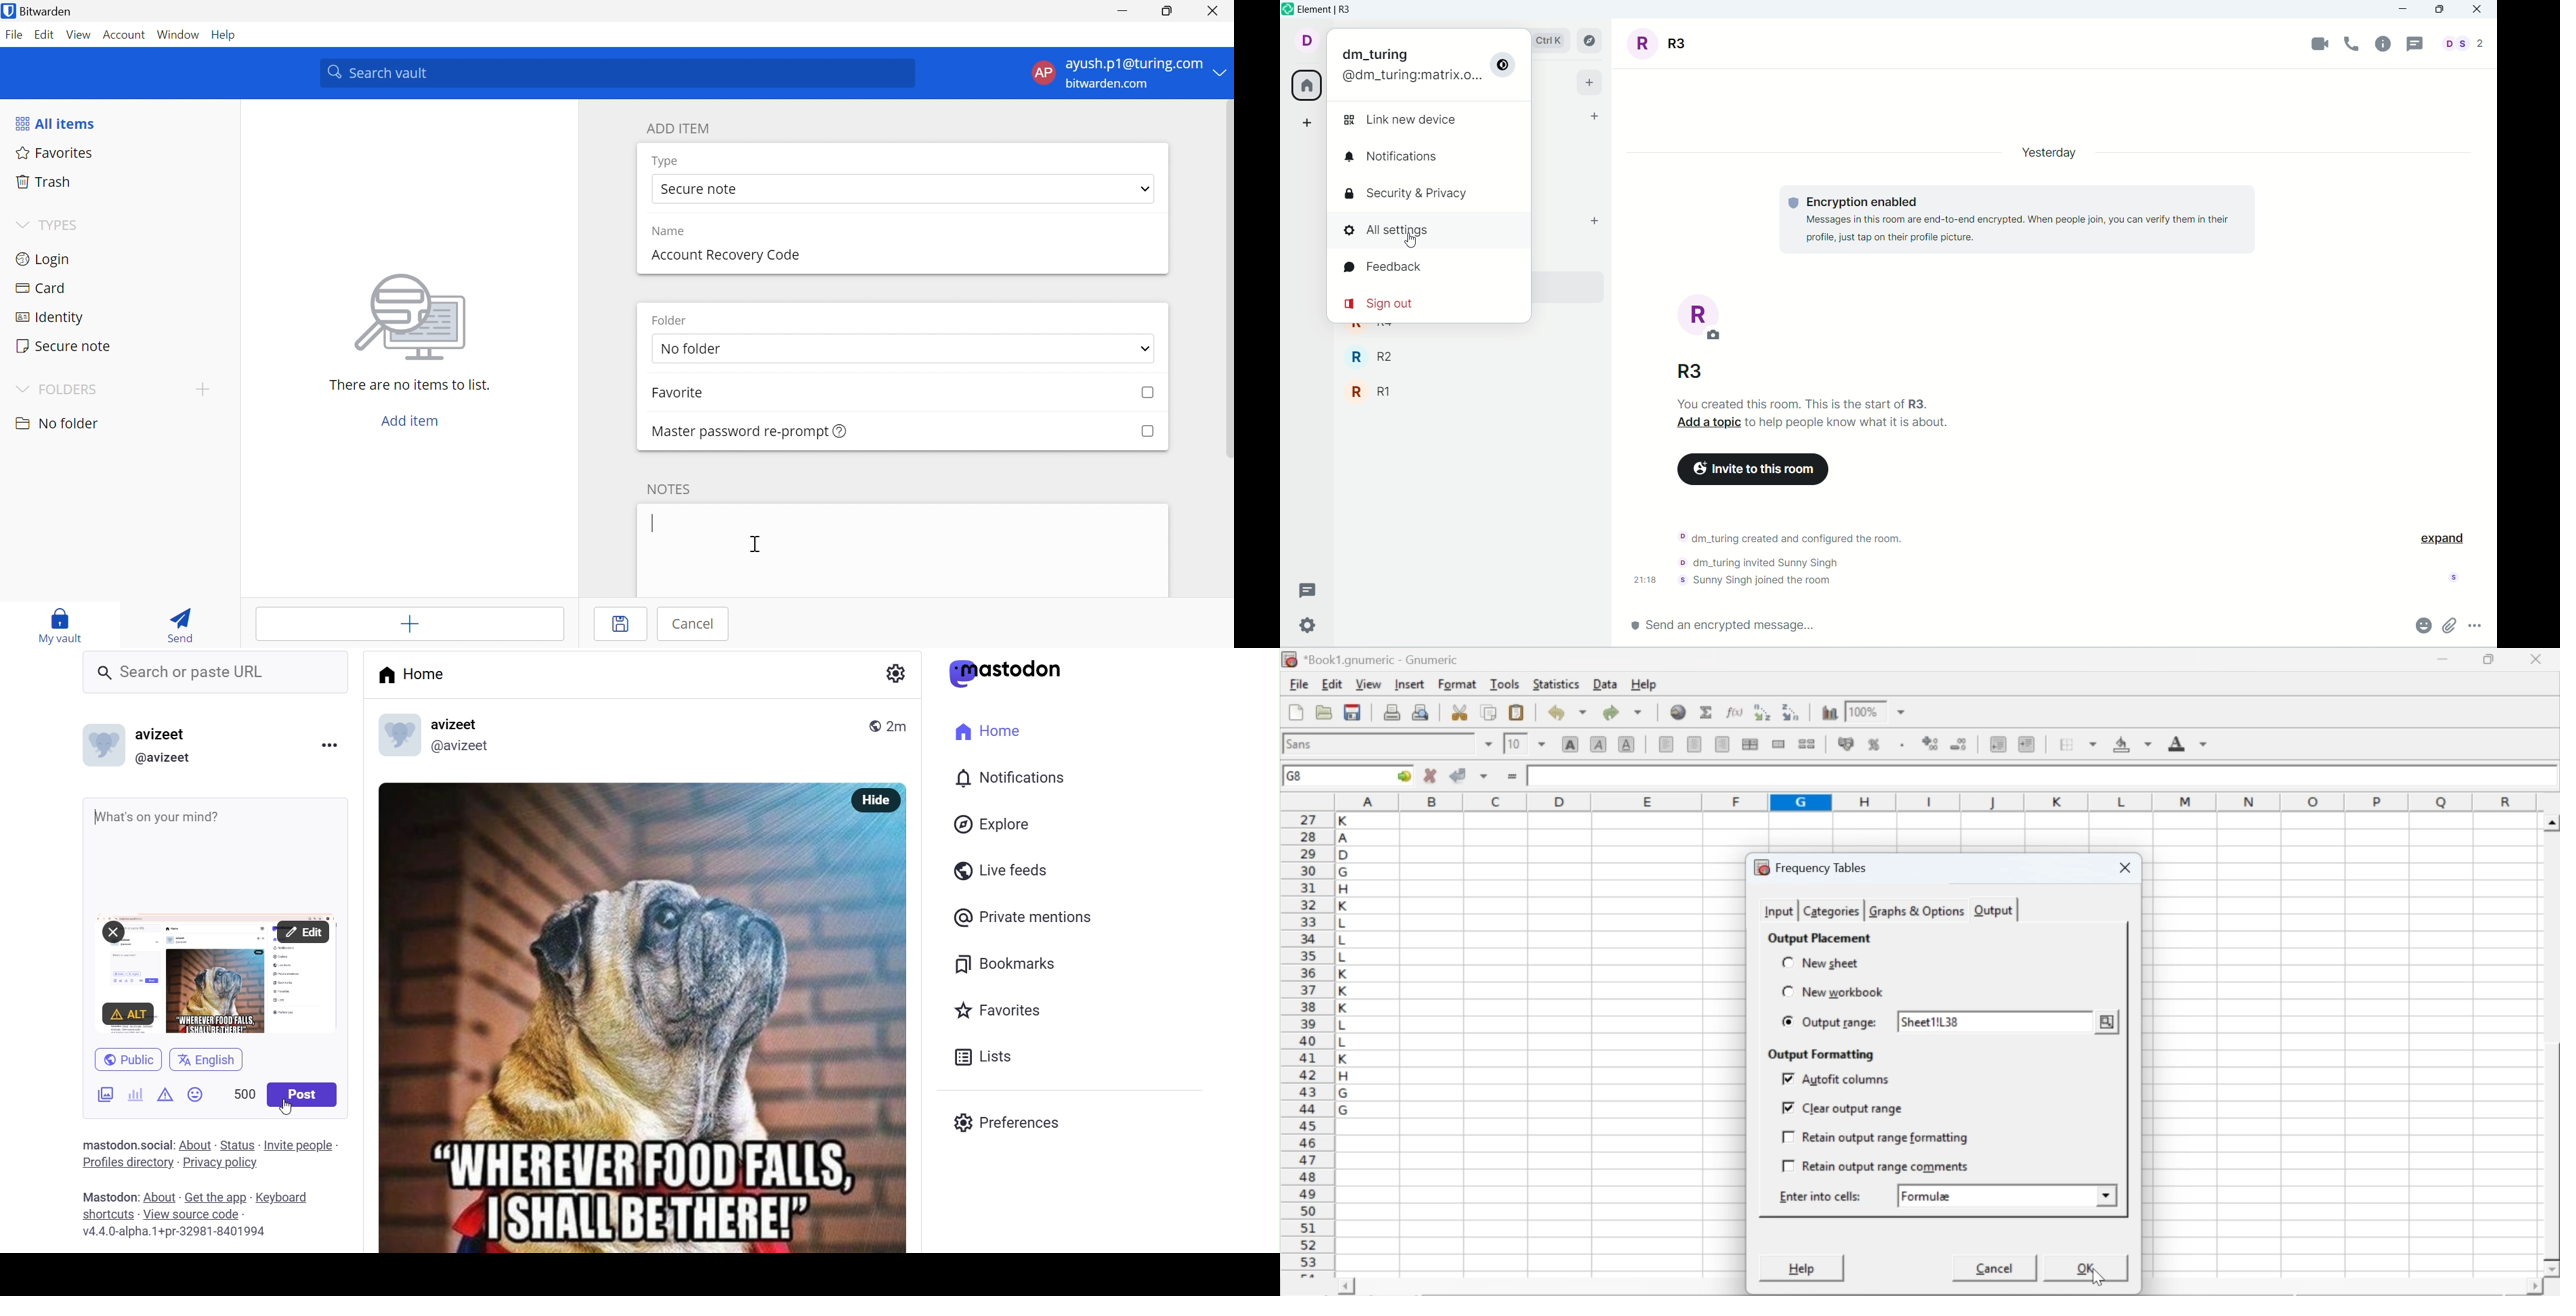 The width and height of the screenshot is (2576, 1316). I want to click on formulae, so click(1928, 1196).